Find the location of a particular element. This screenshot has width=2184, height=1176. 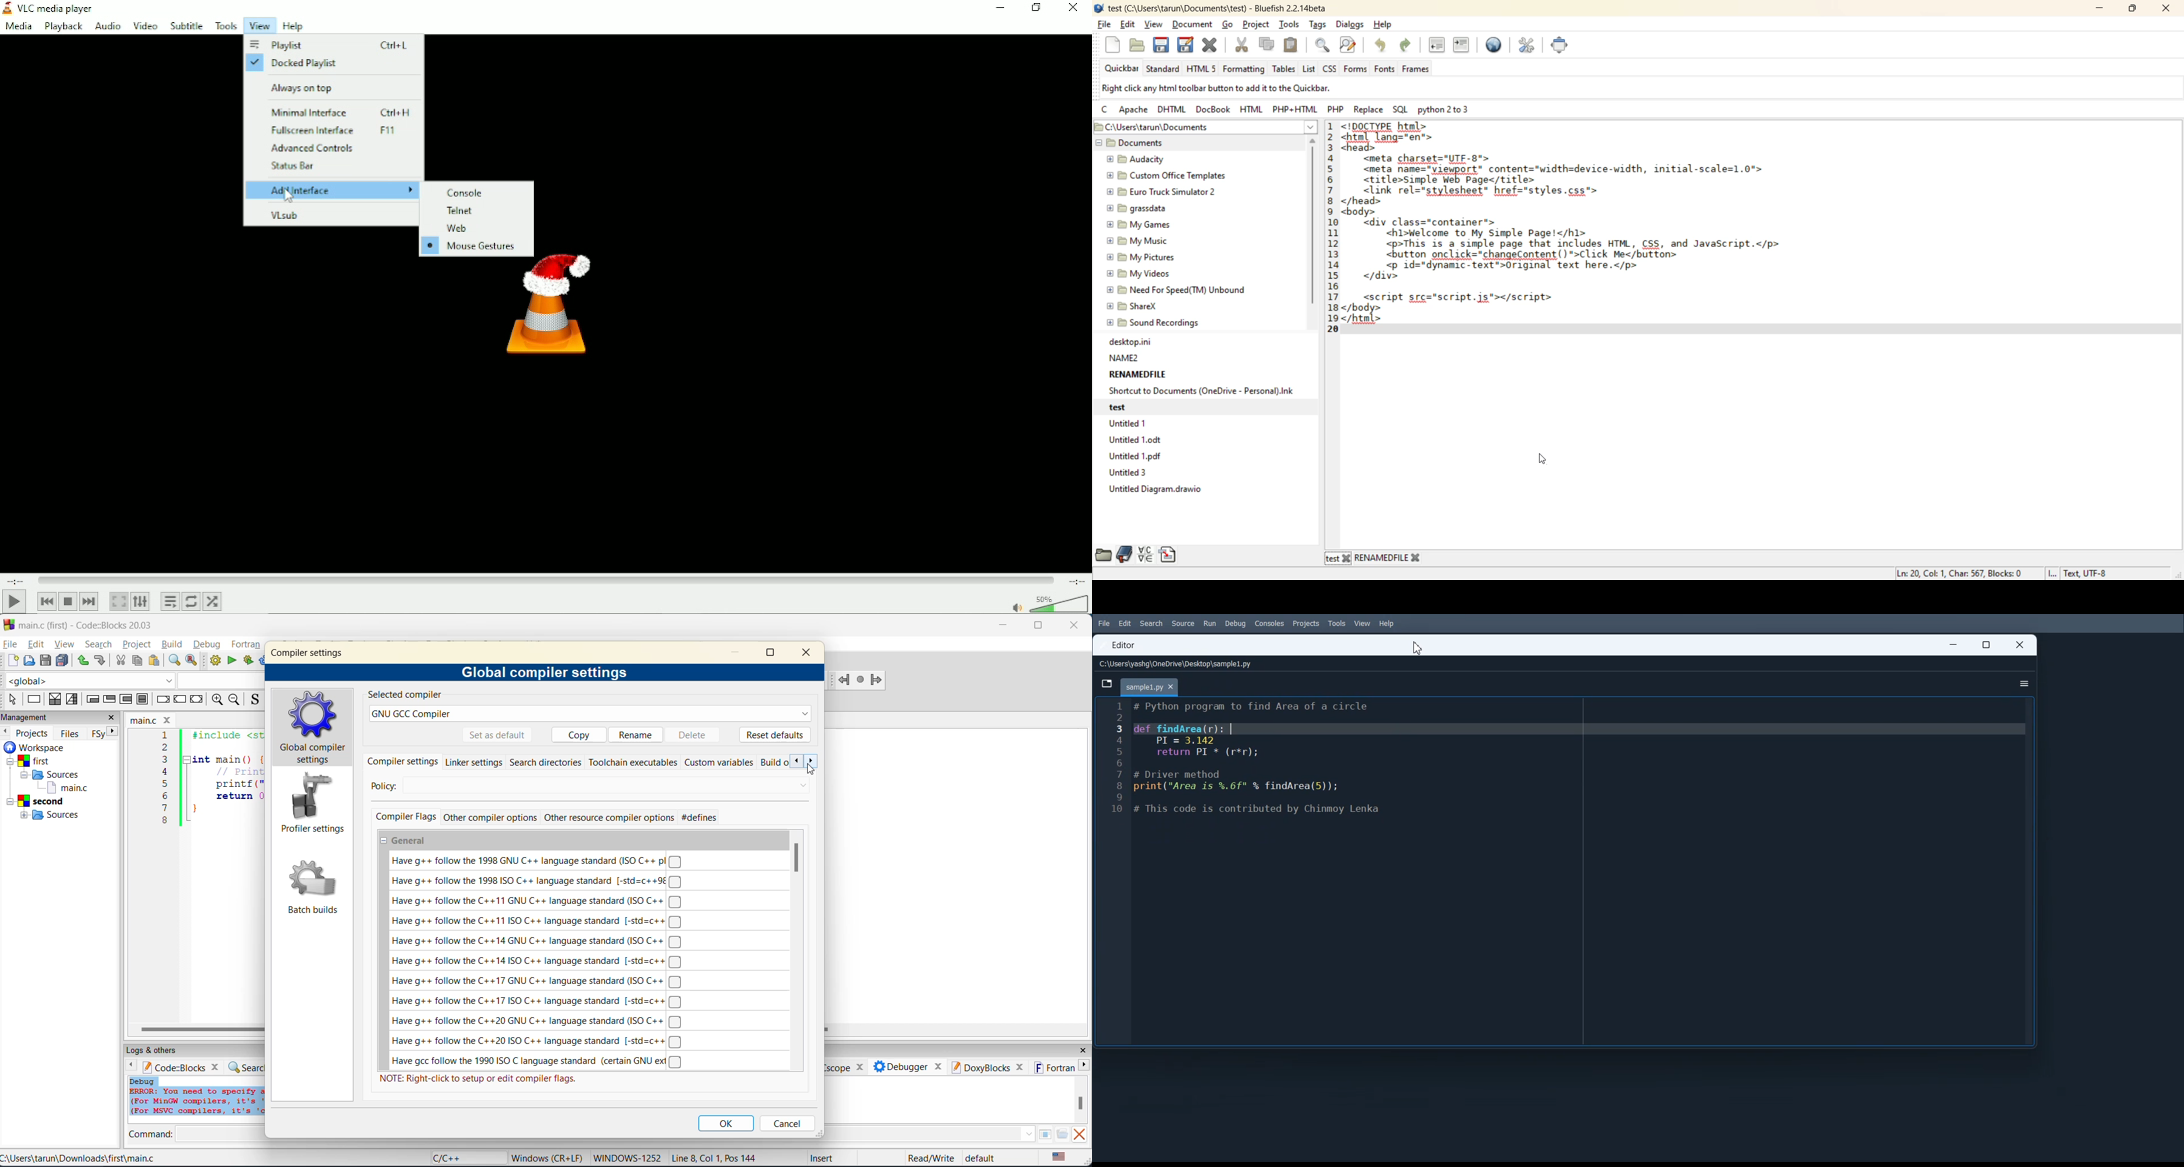

other compiler options is located at coordinates (490, 818).